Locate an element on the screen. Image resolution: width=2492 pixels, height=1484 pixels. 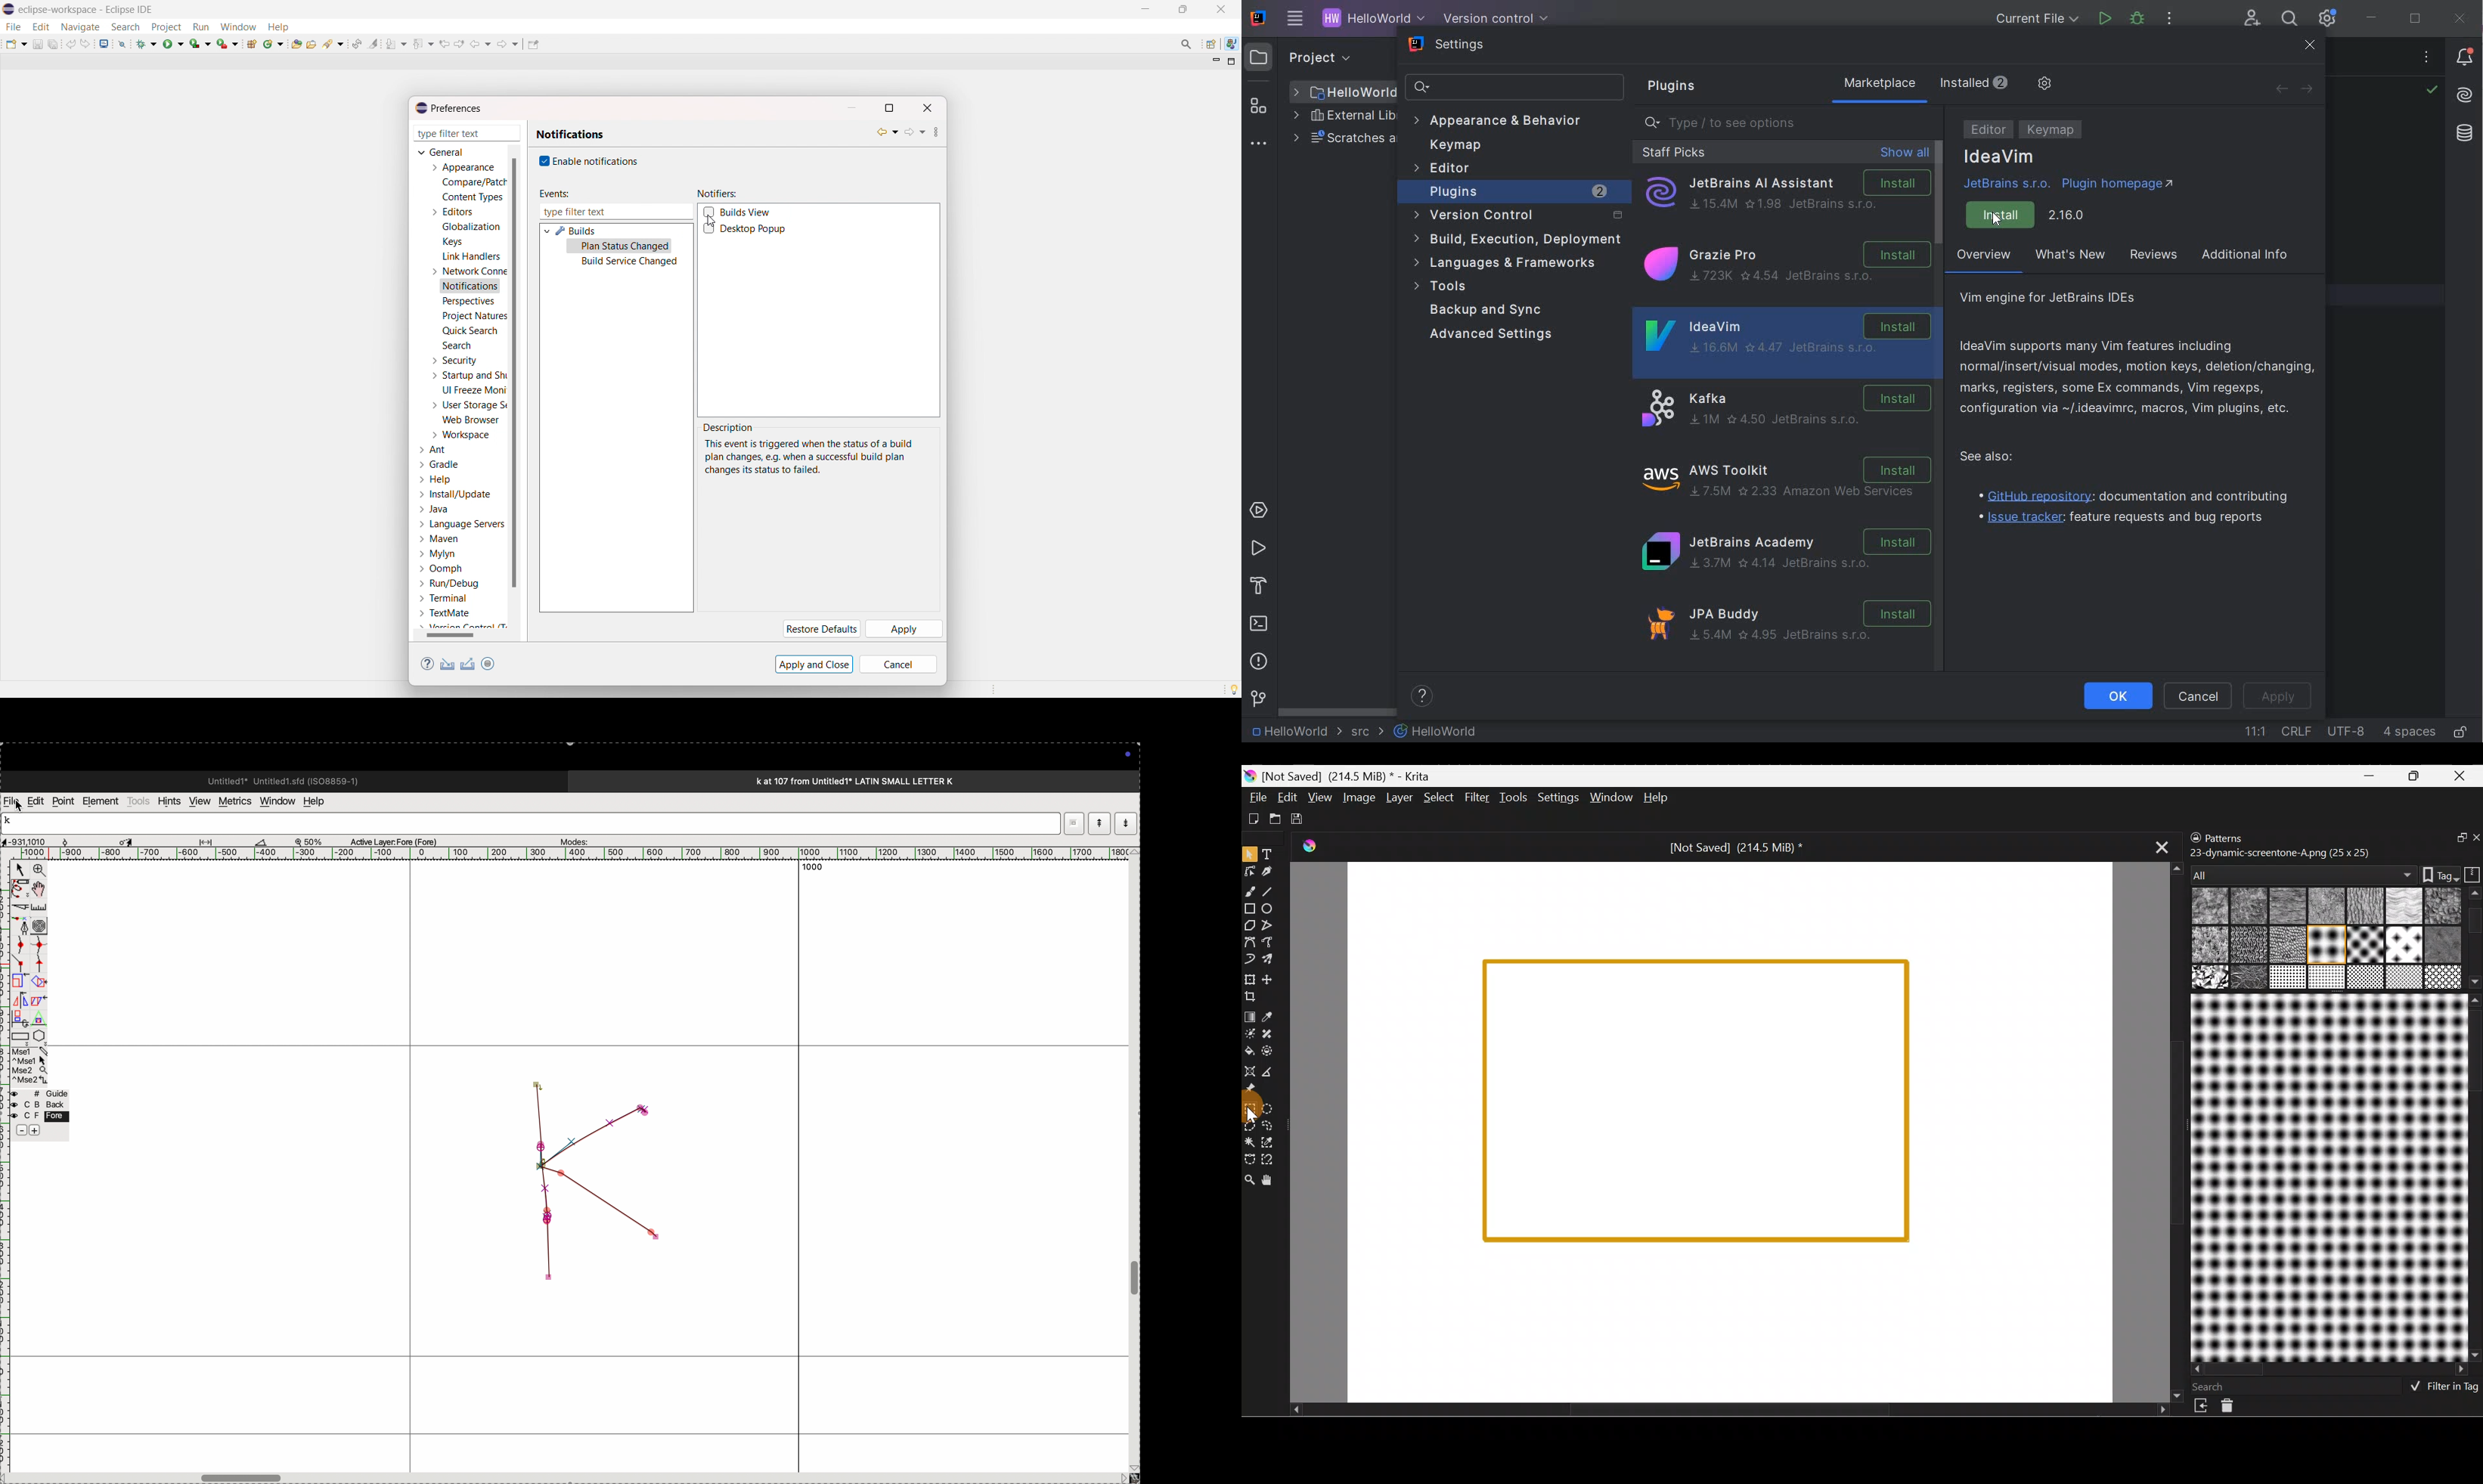
file is located at coordinates (12, 27).